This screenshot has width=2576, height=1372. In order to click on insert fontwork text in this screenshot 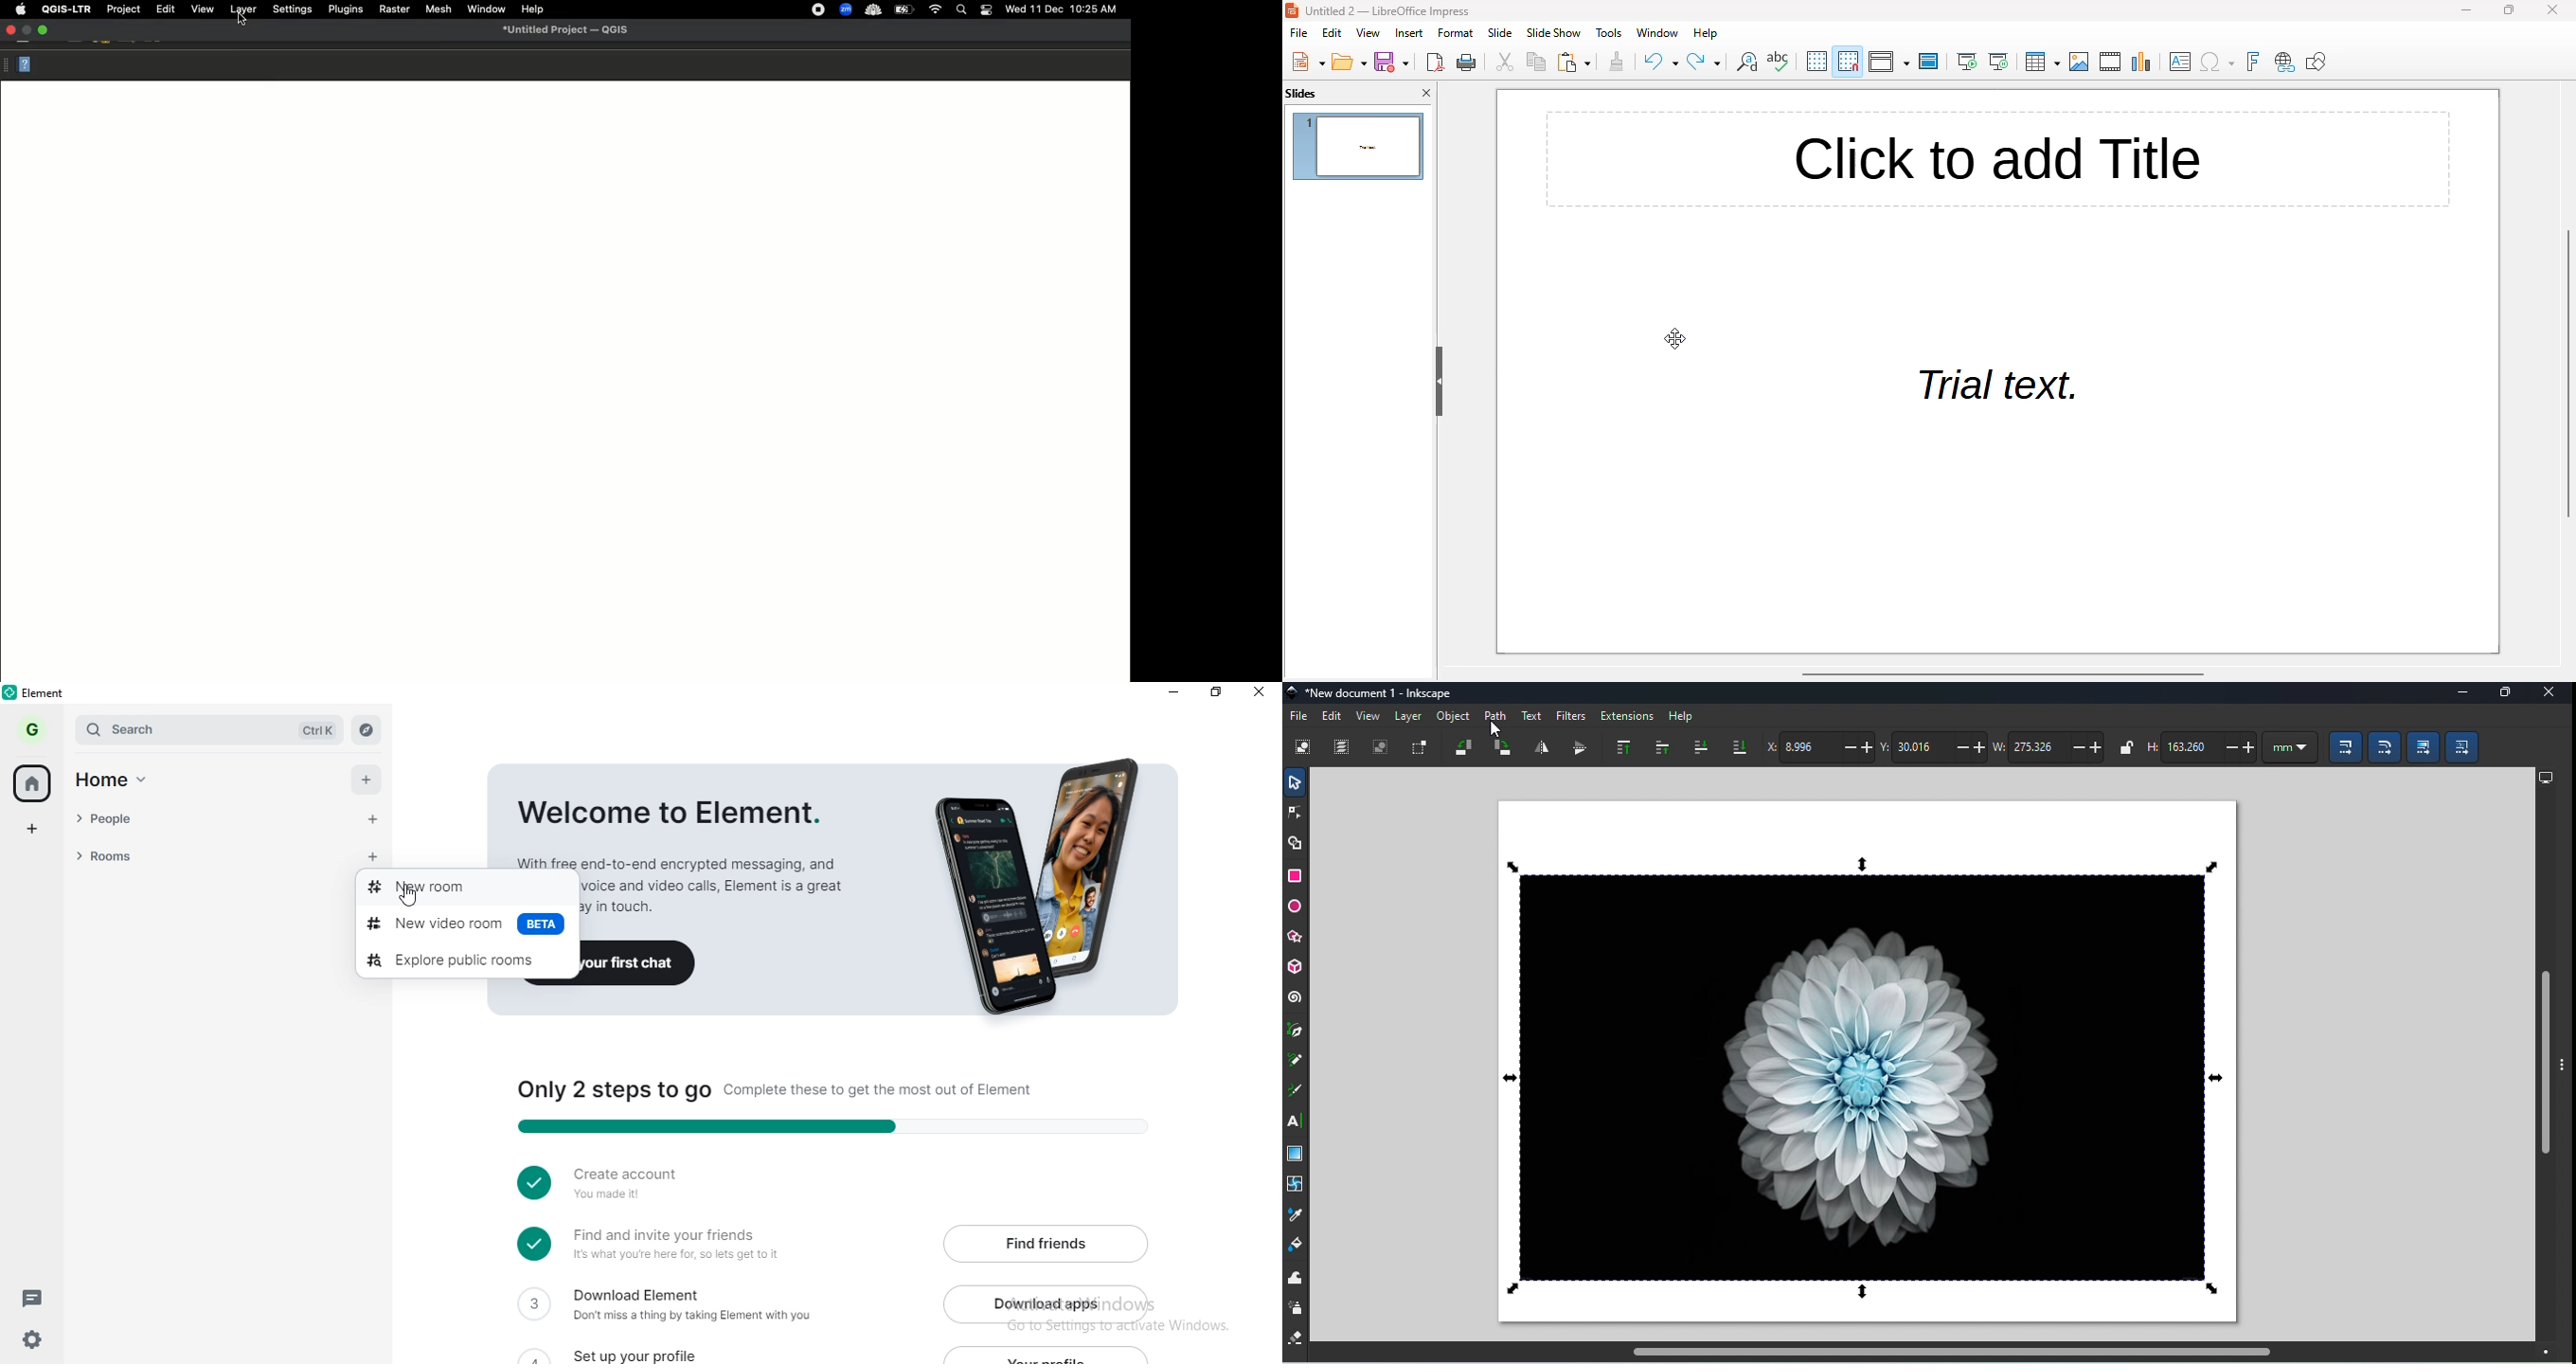, I will do `click(2252, 61)`.